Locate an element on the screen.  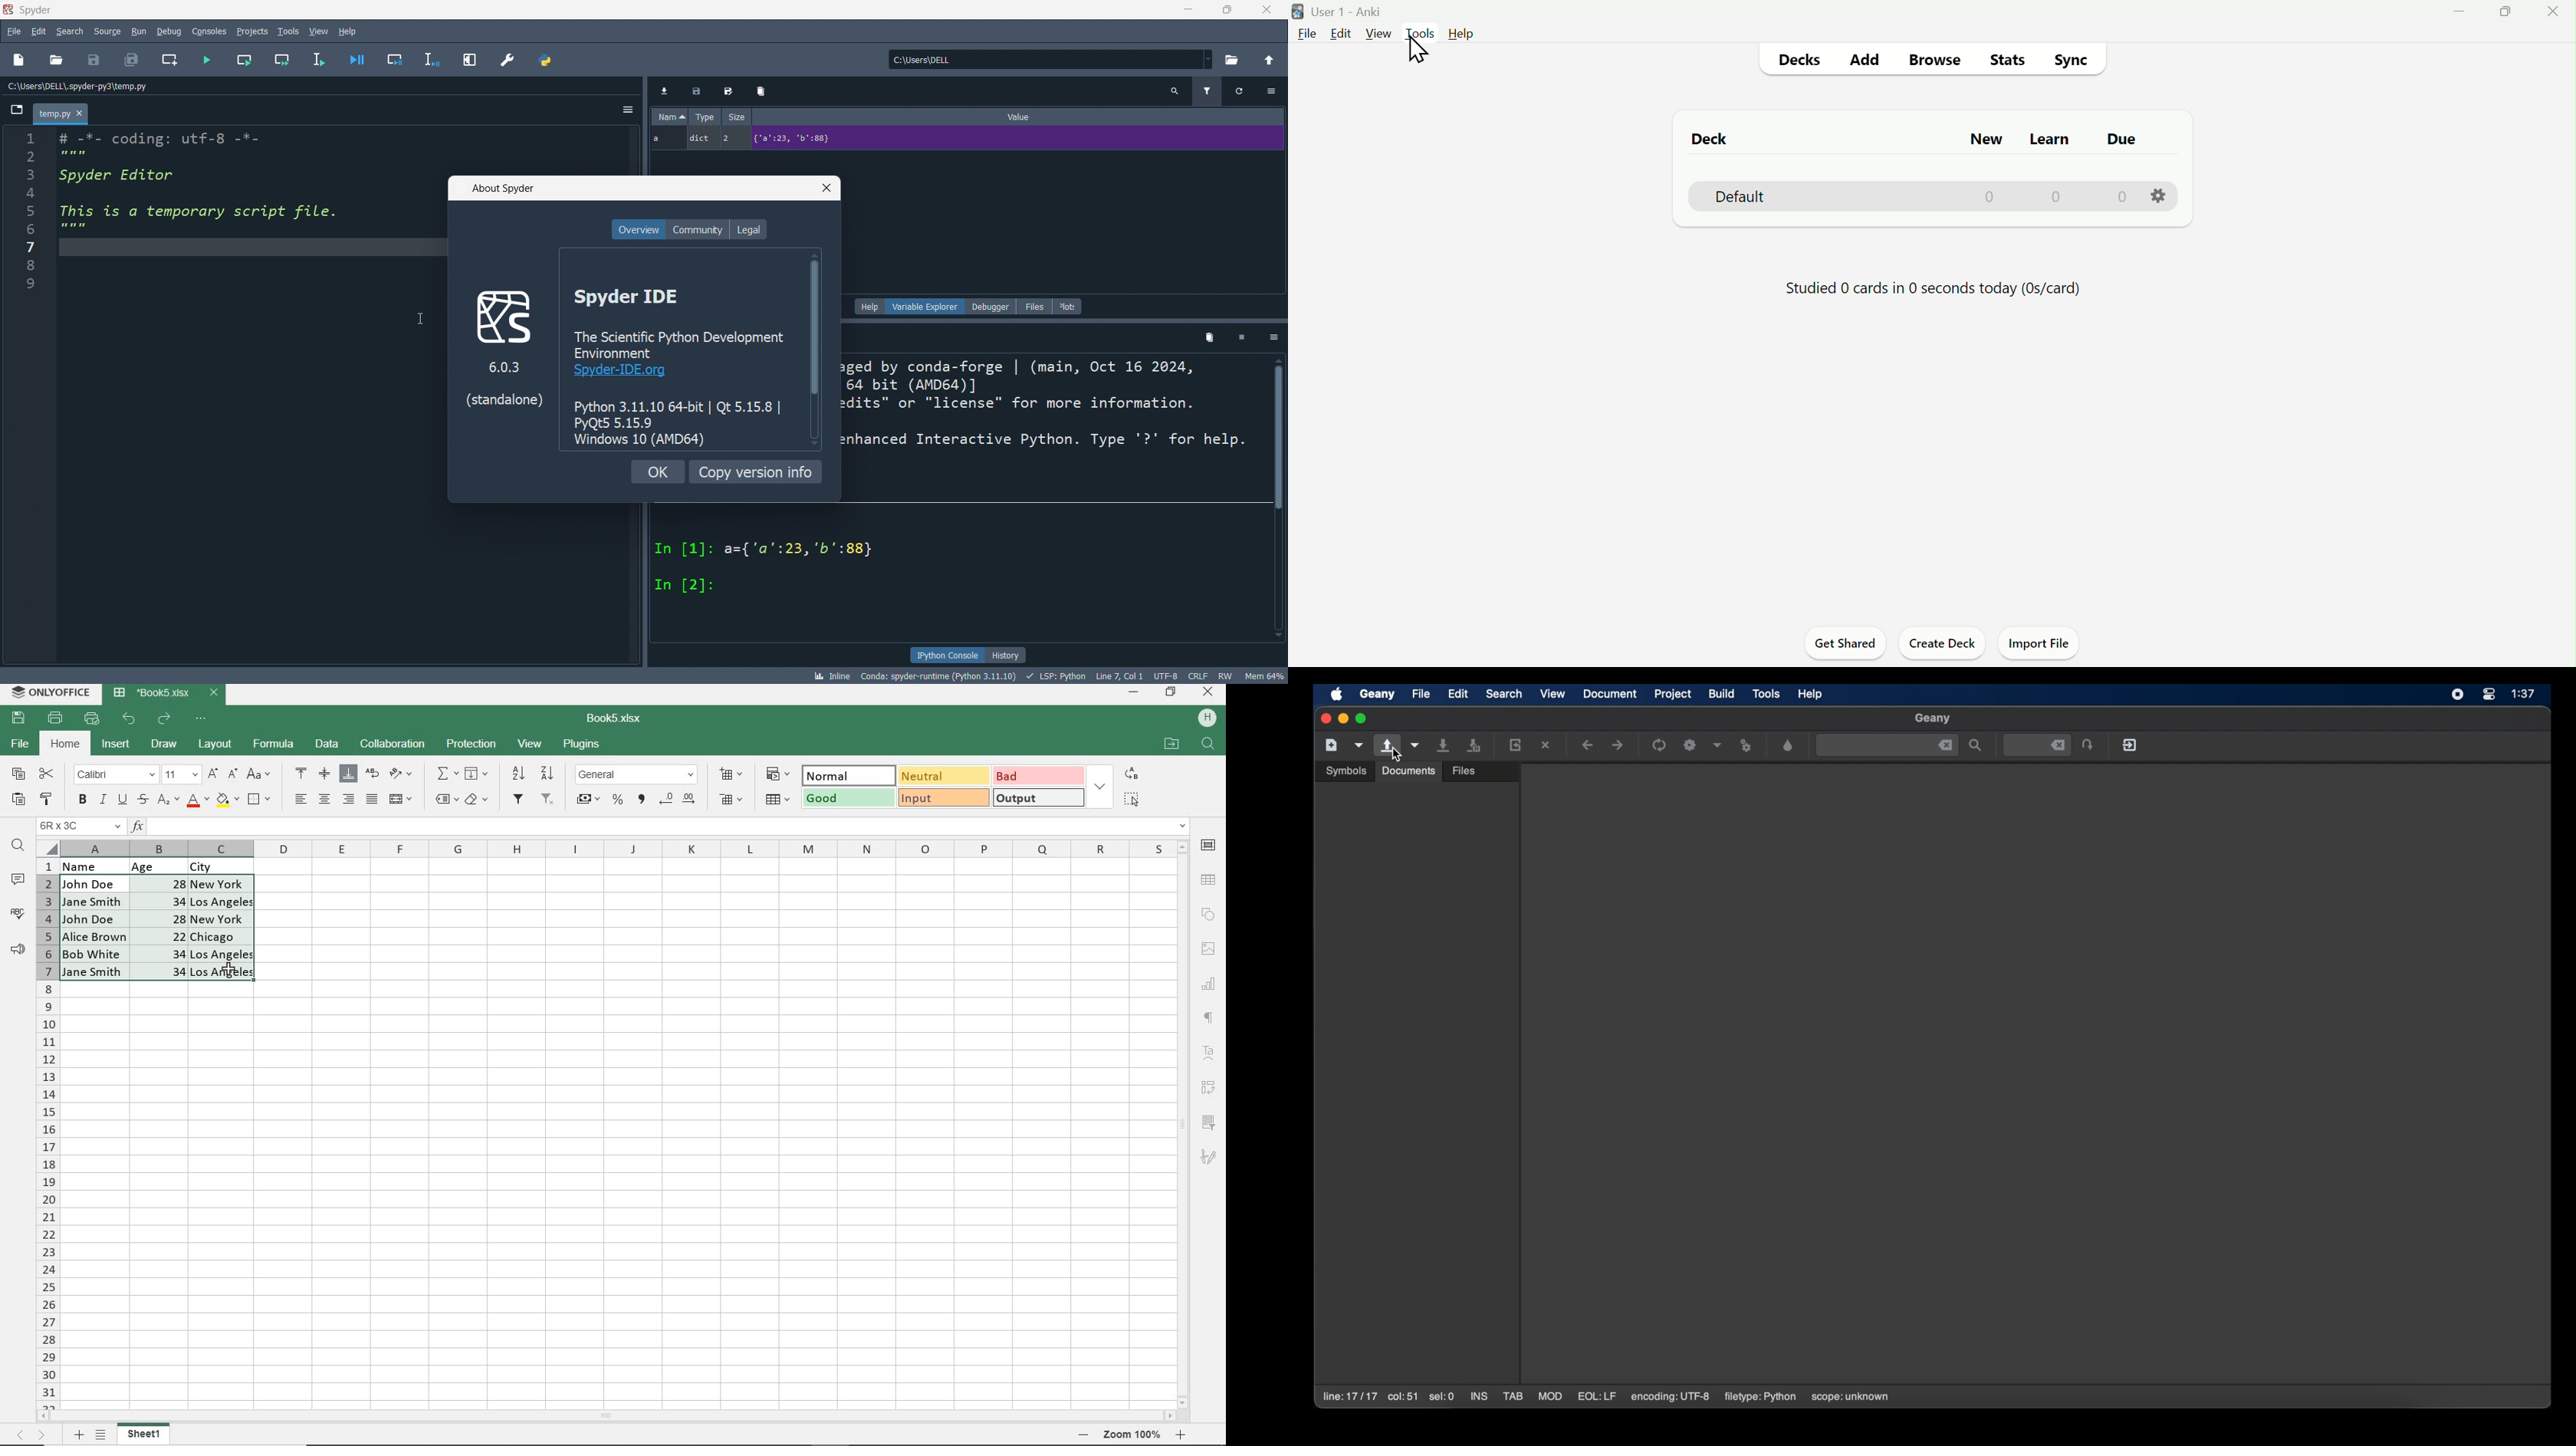
JUSTIFIED is located at coordinates (372, 799).